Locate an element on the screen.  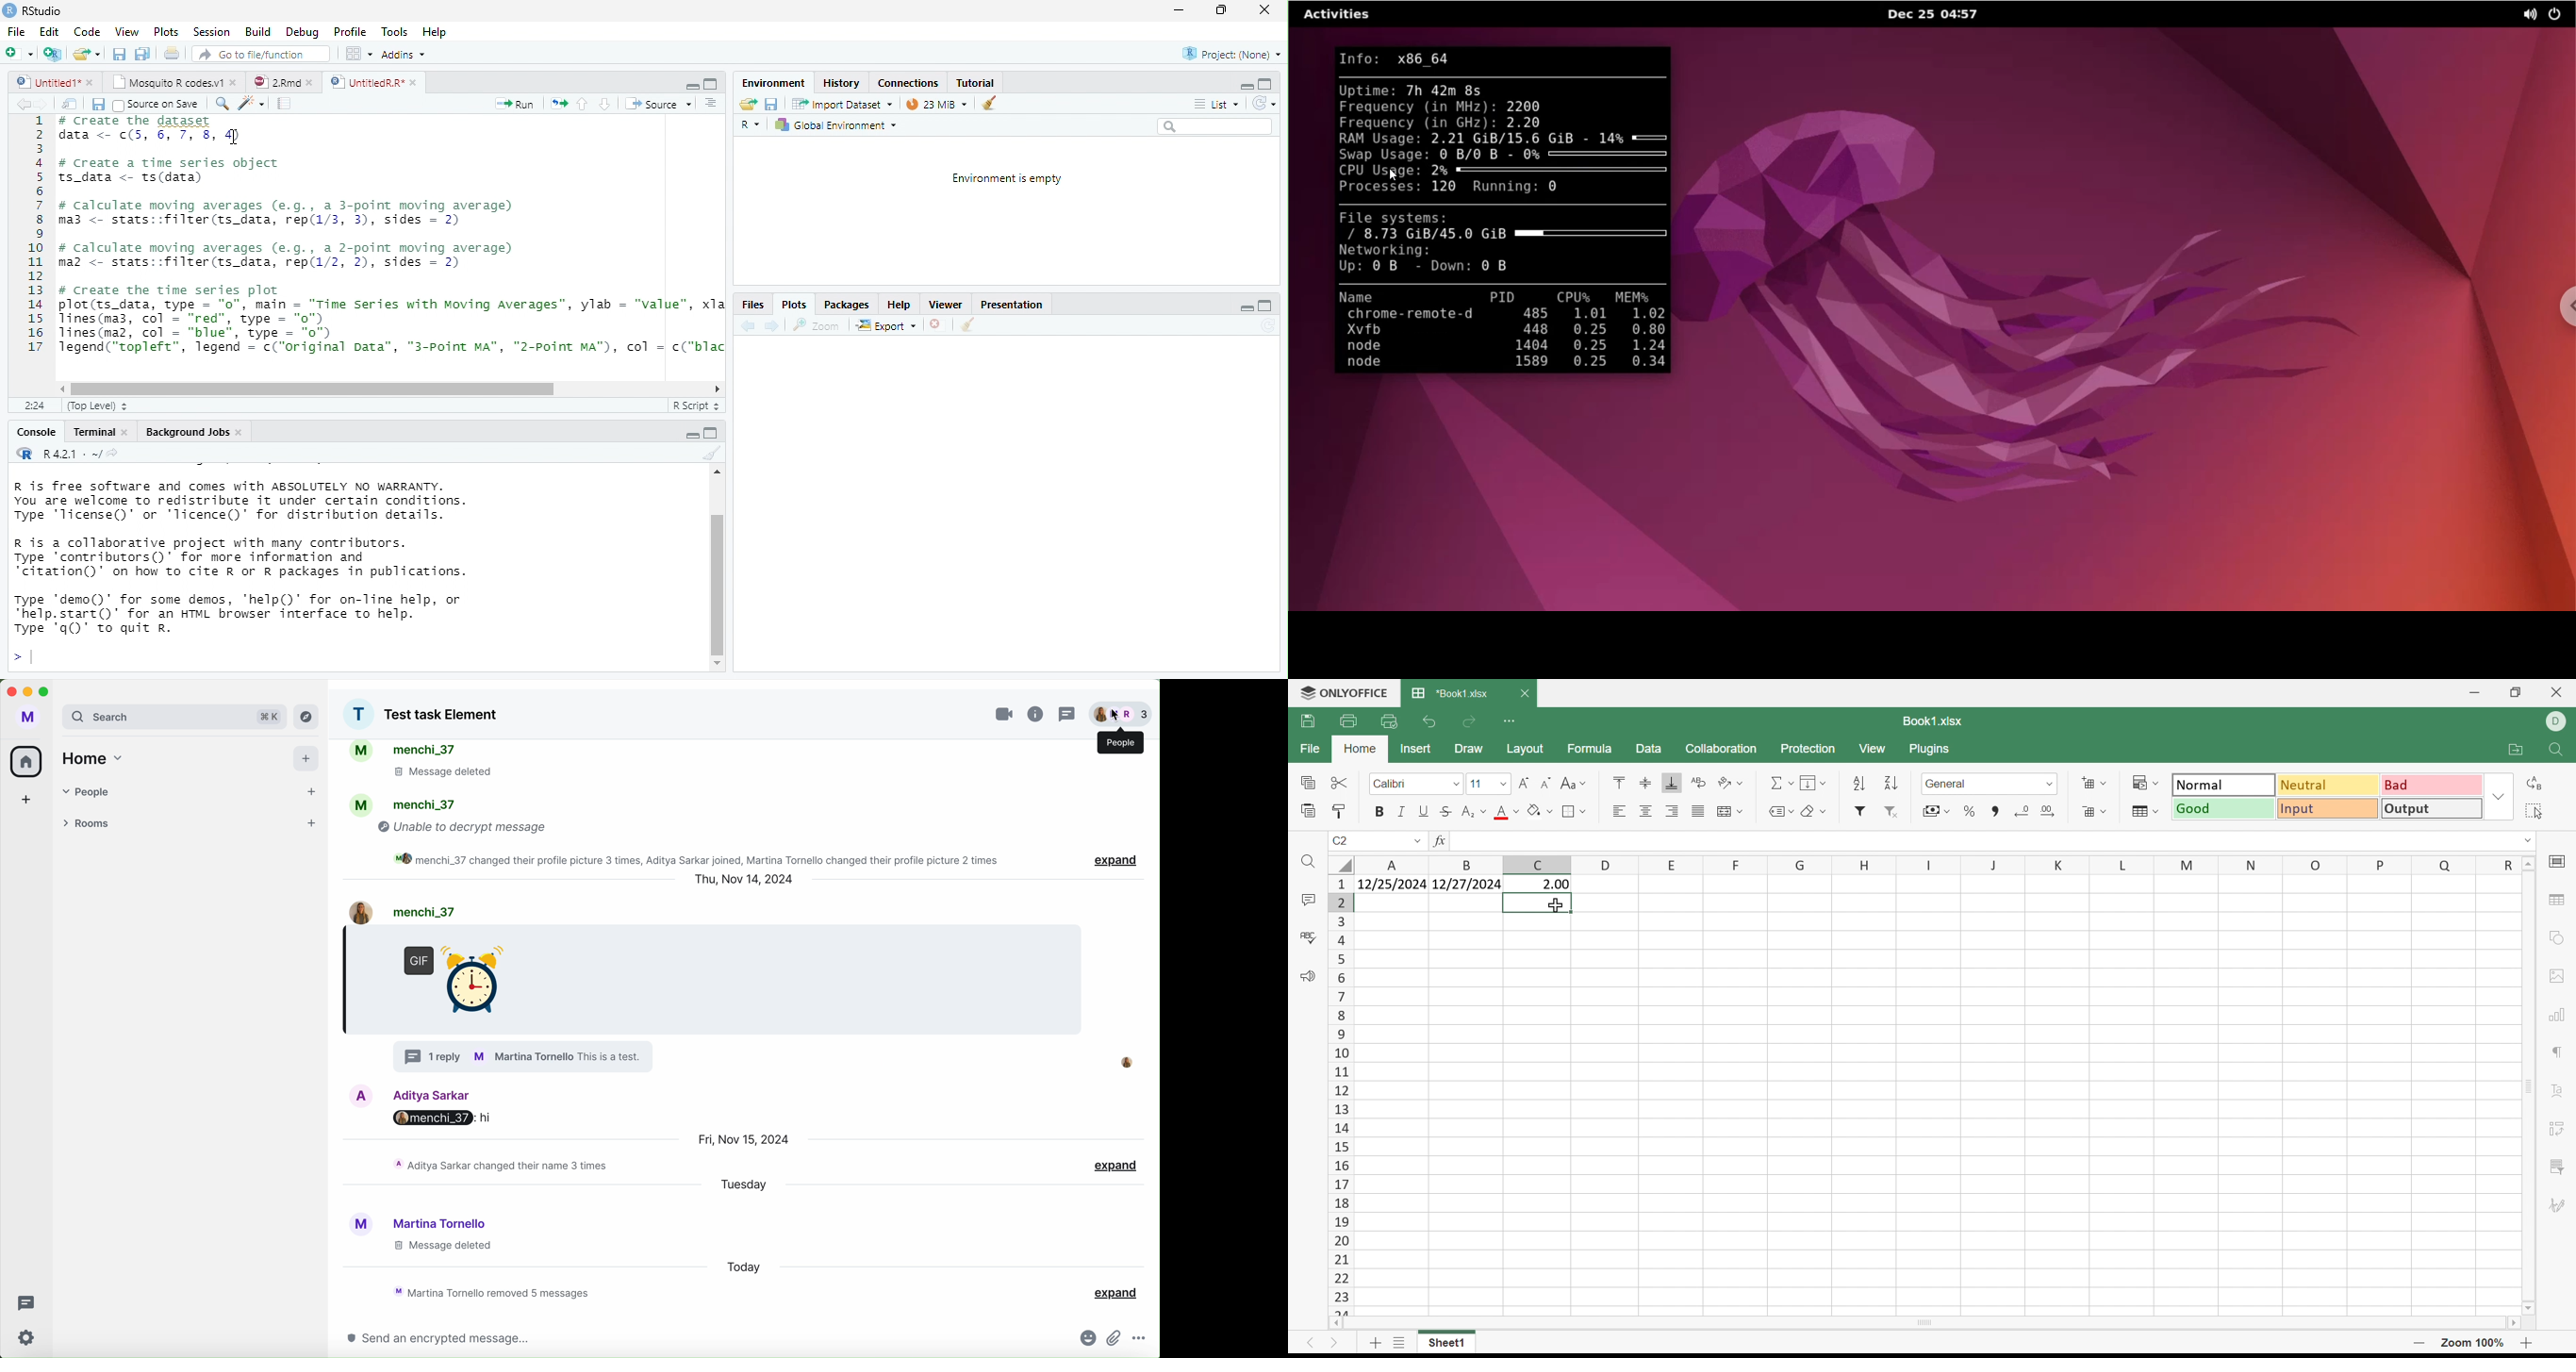
Files is located at coordinates (751, 306).